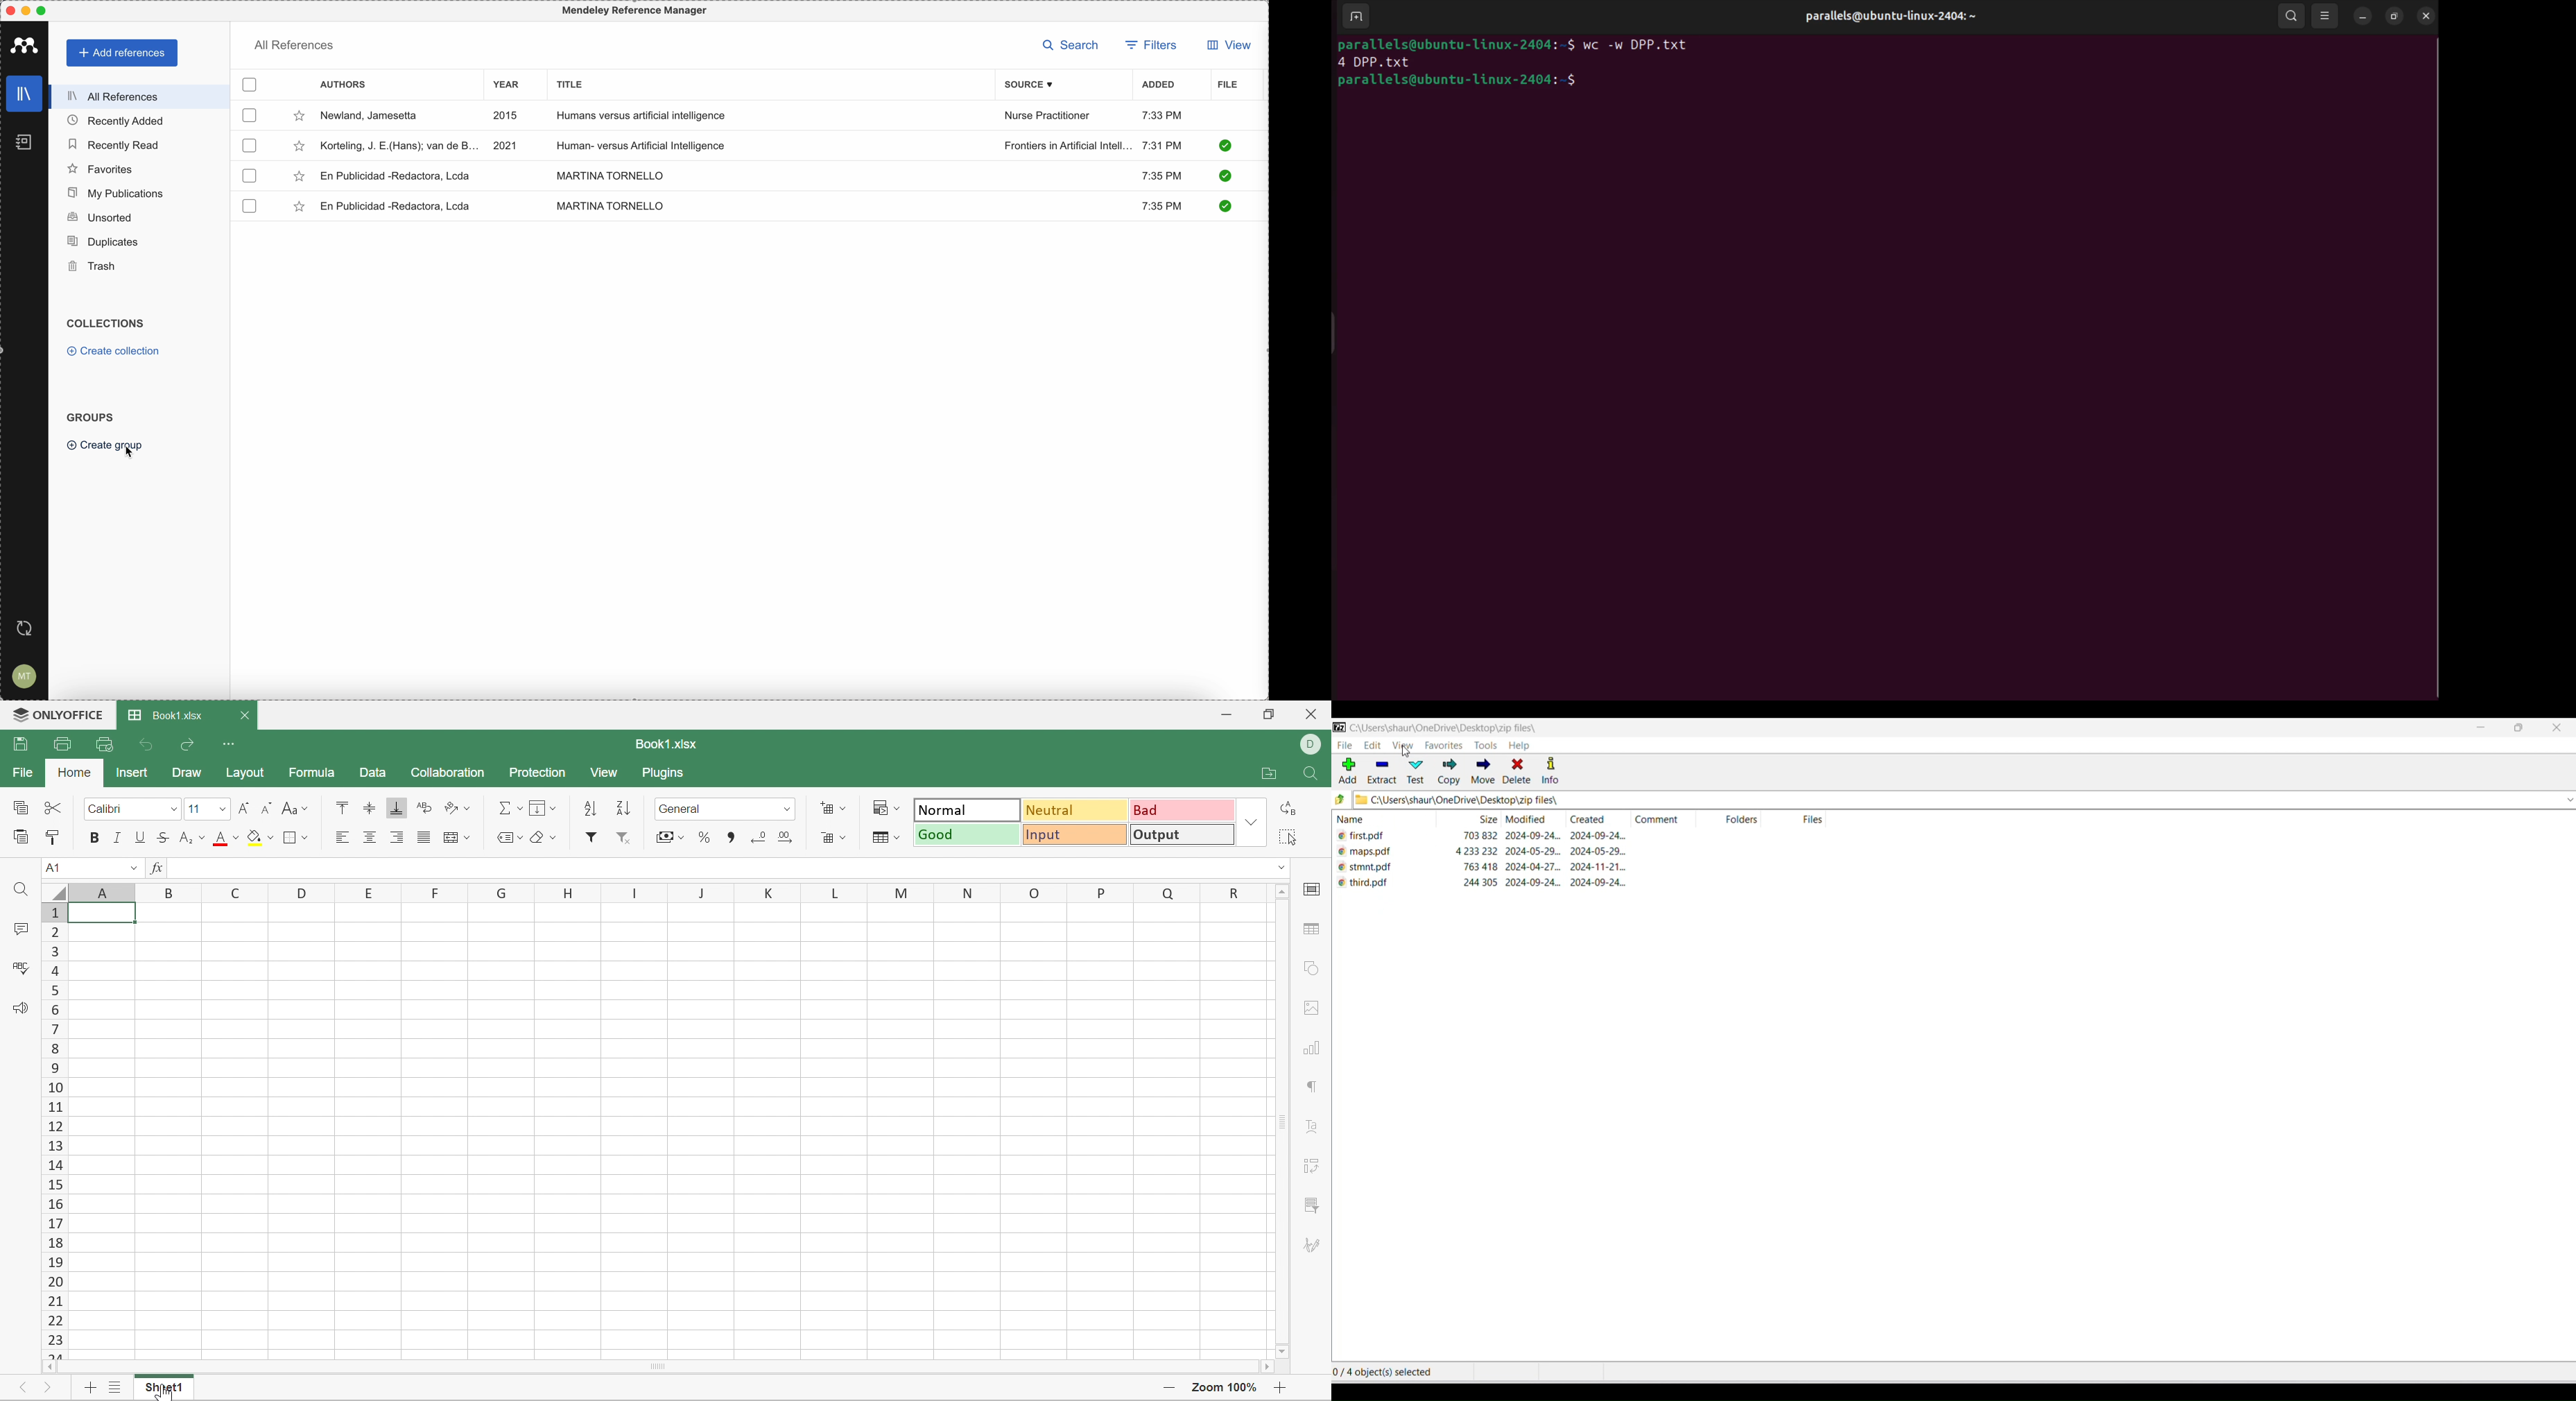 The width and height of the screenshot is (2576, 1428). Describe the element at coordinates (62, 744) in the screenshot. I see `Print file` at that location.